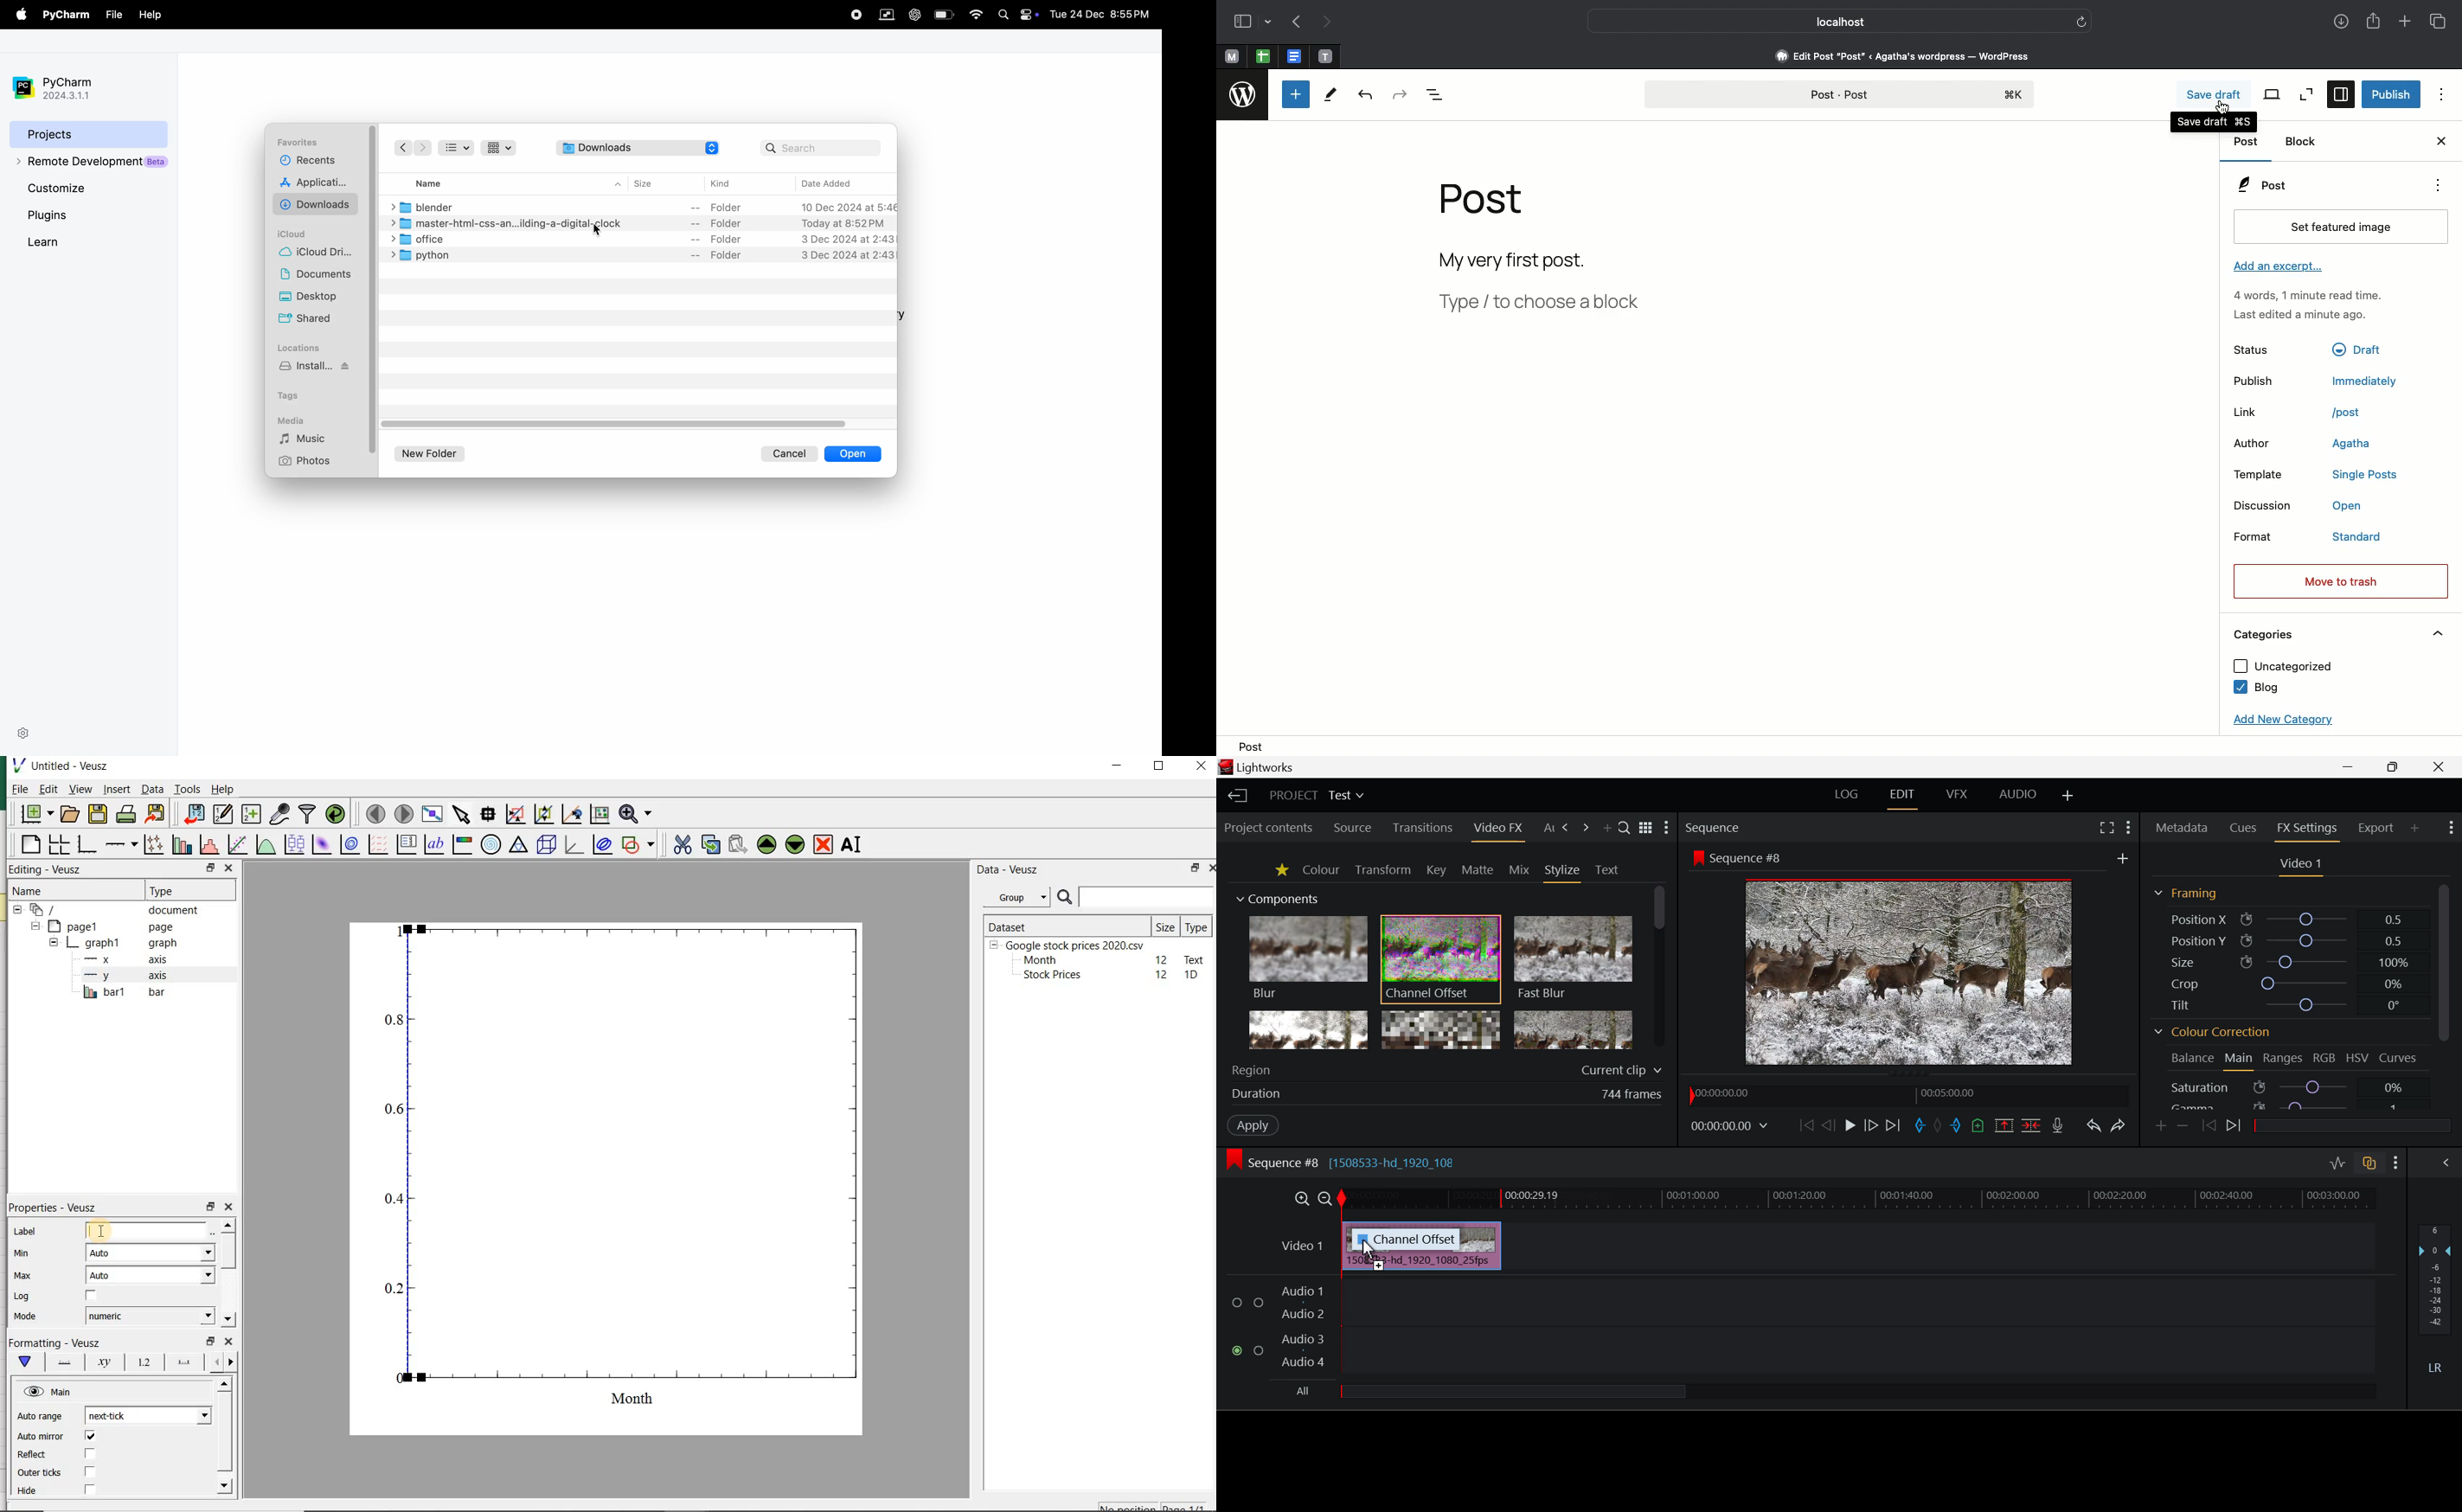  Describe the element at coordinates (297, 233) in the screenshot. I see `icloud` at that location.